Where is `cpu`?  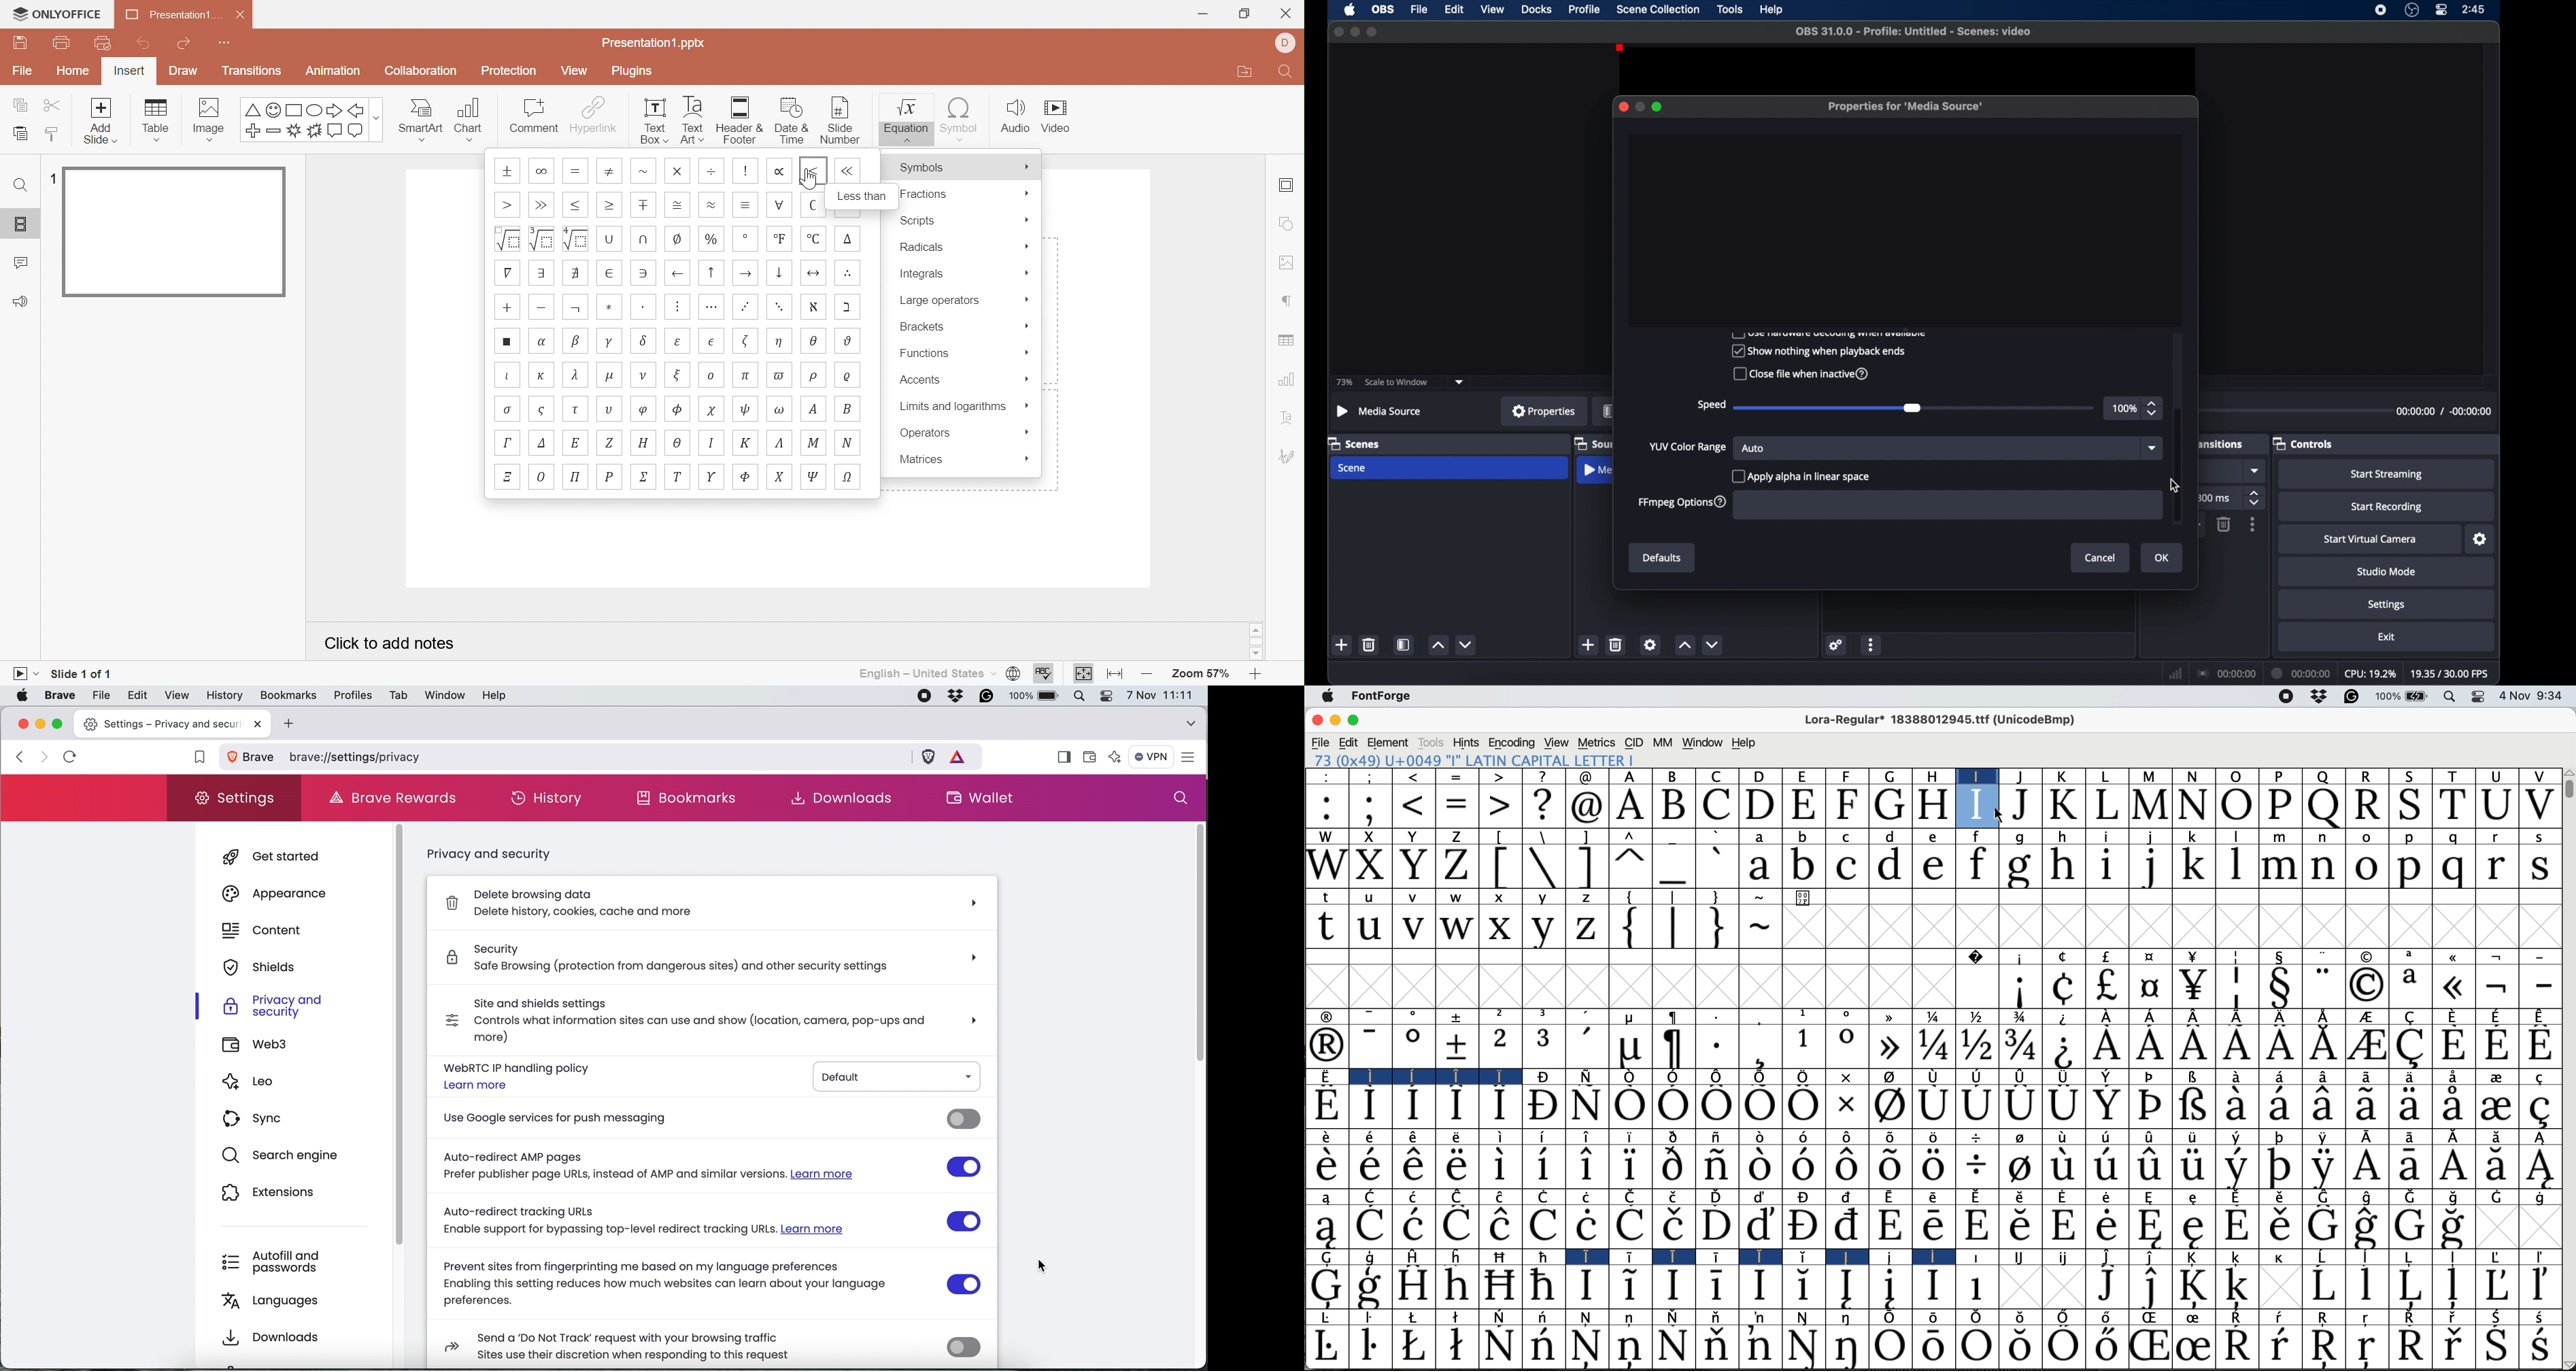
cpu is located at coordinates (2369, 673).